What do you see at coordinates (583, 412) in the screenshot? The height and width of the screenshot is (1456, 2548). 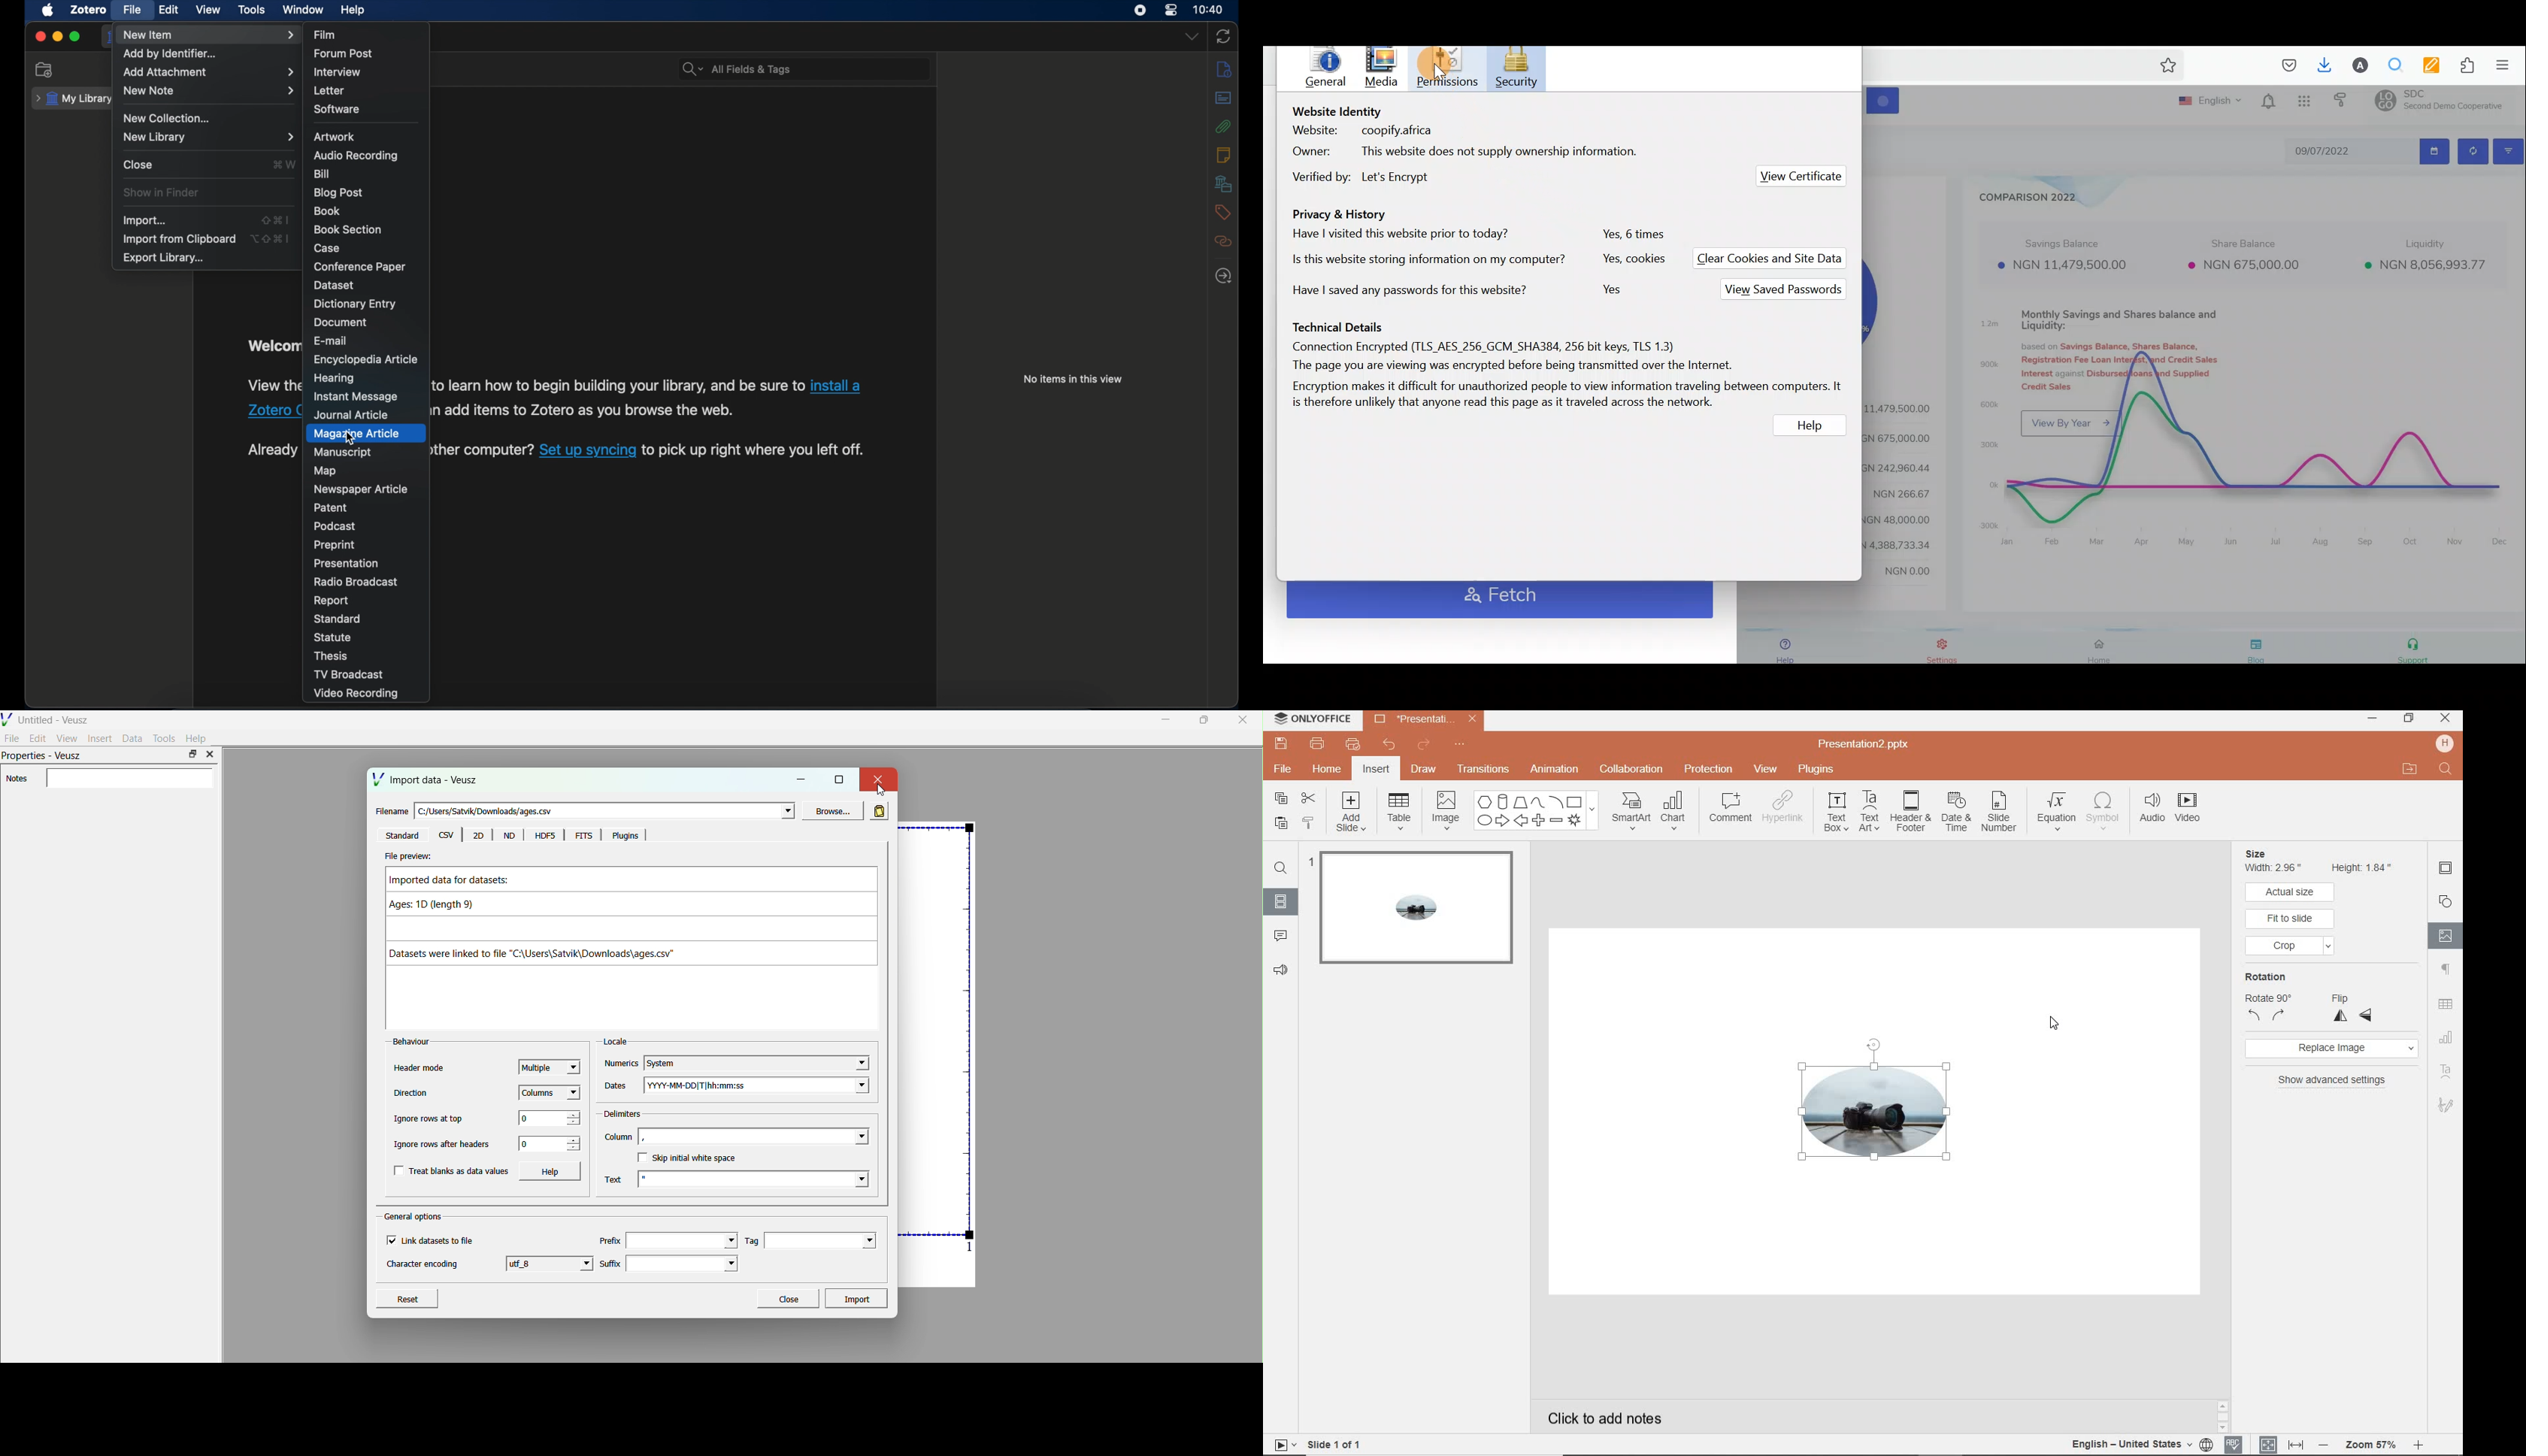 I see `so you can add items to Zotero as you browse the web` at bounding box center [583, 412].